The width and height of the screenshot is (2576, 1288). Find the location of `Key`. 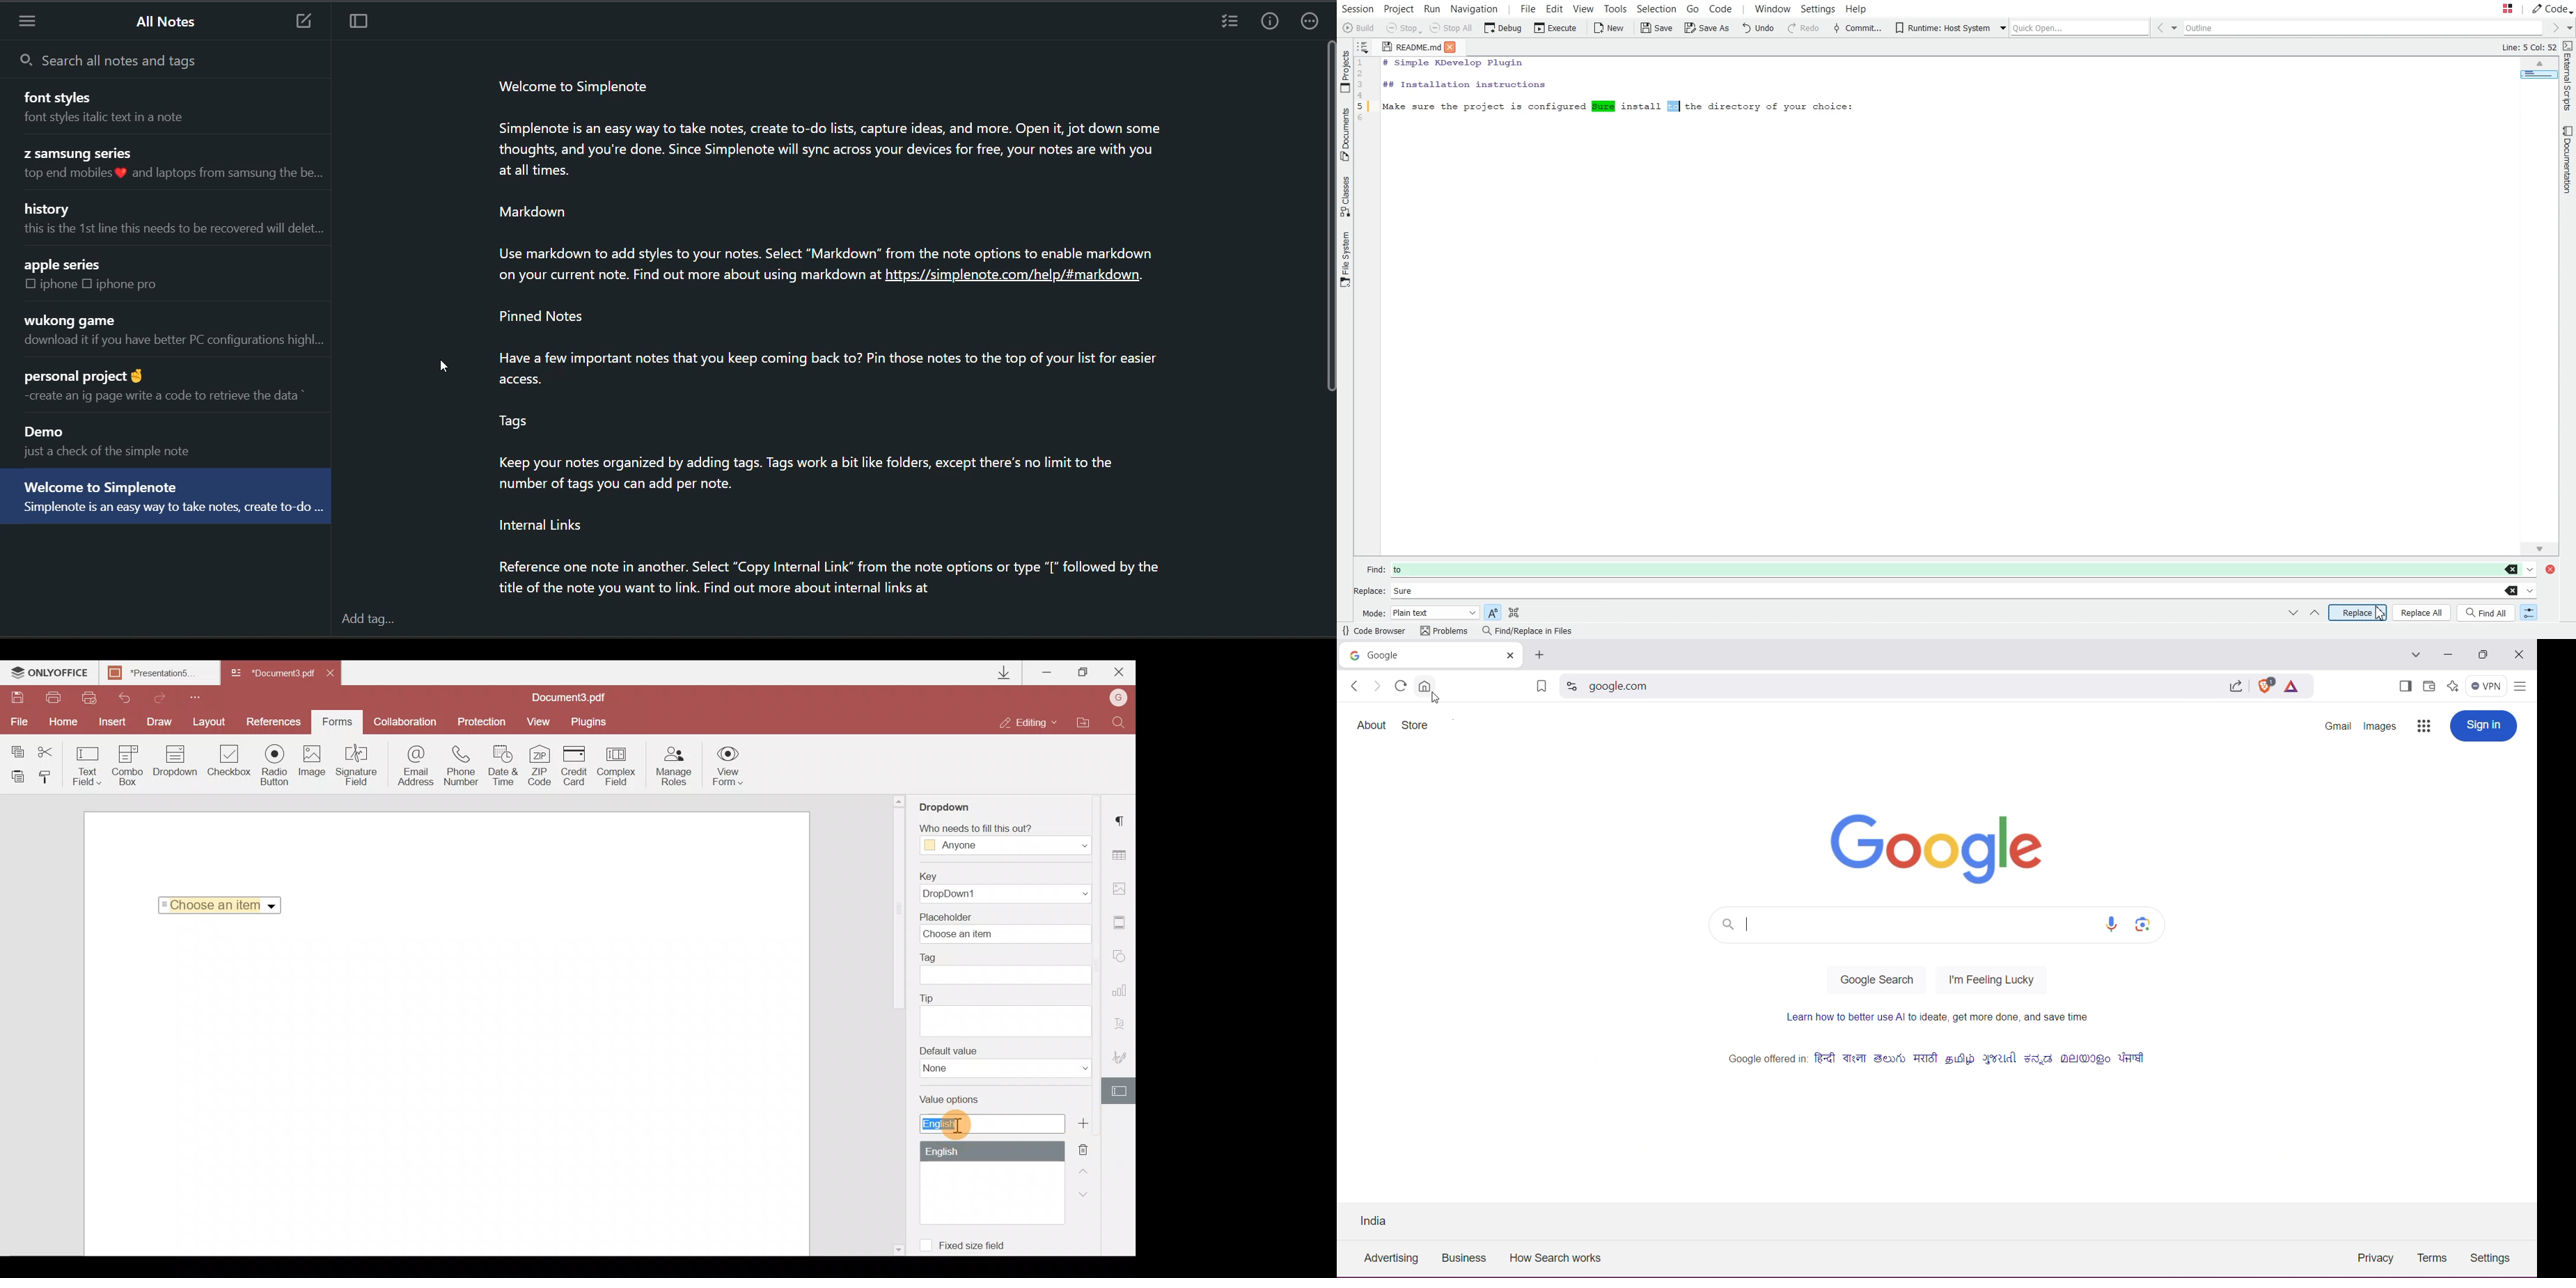

Key is located at coordinates (1001, 888).